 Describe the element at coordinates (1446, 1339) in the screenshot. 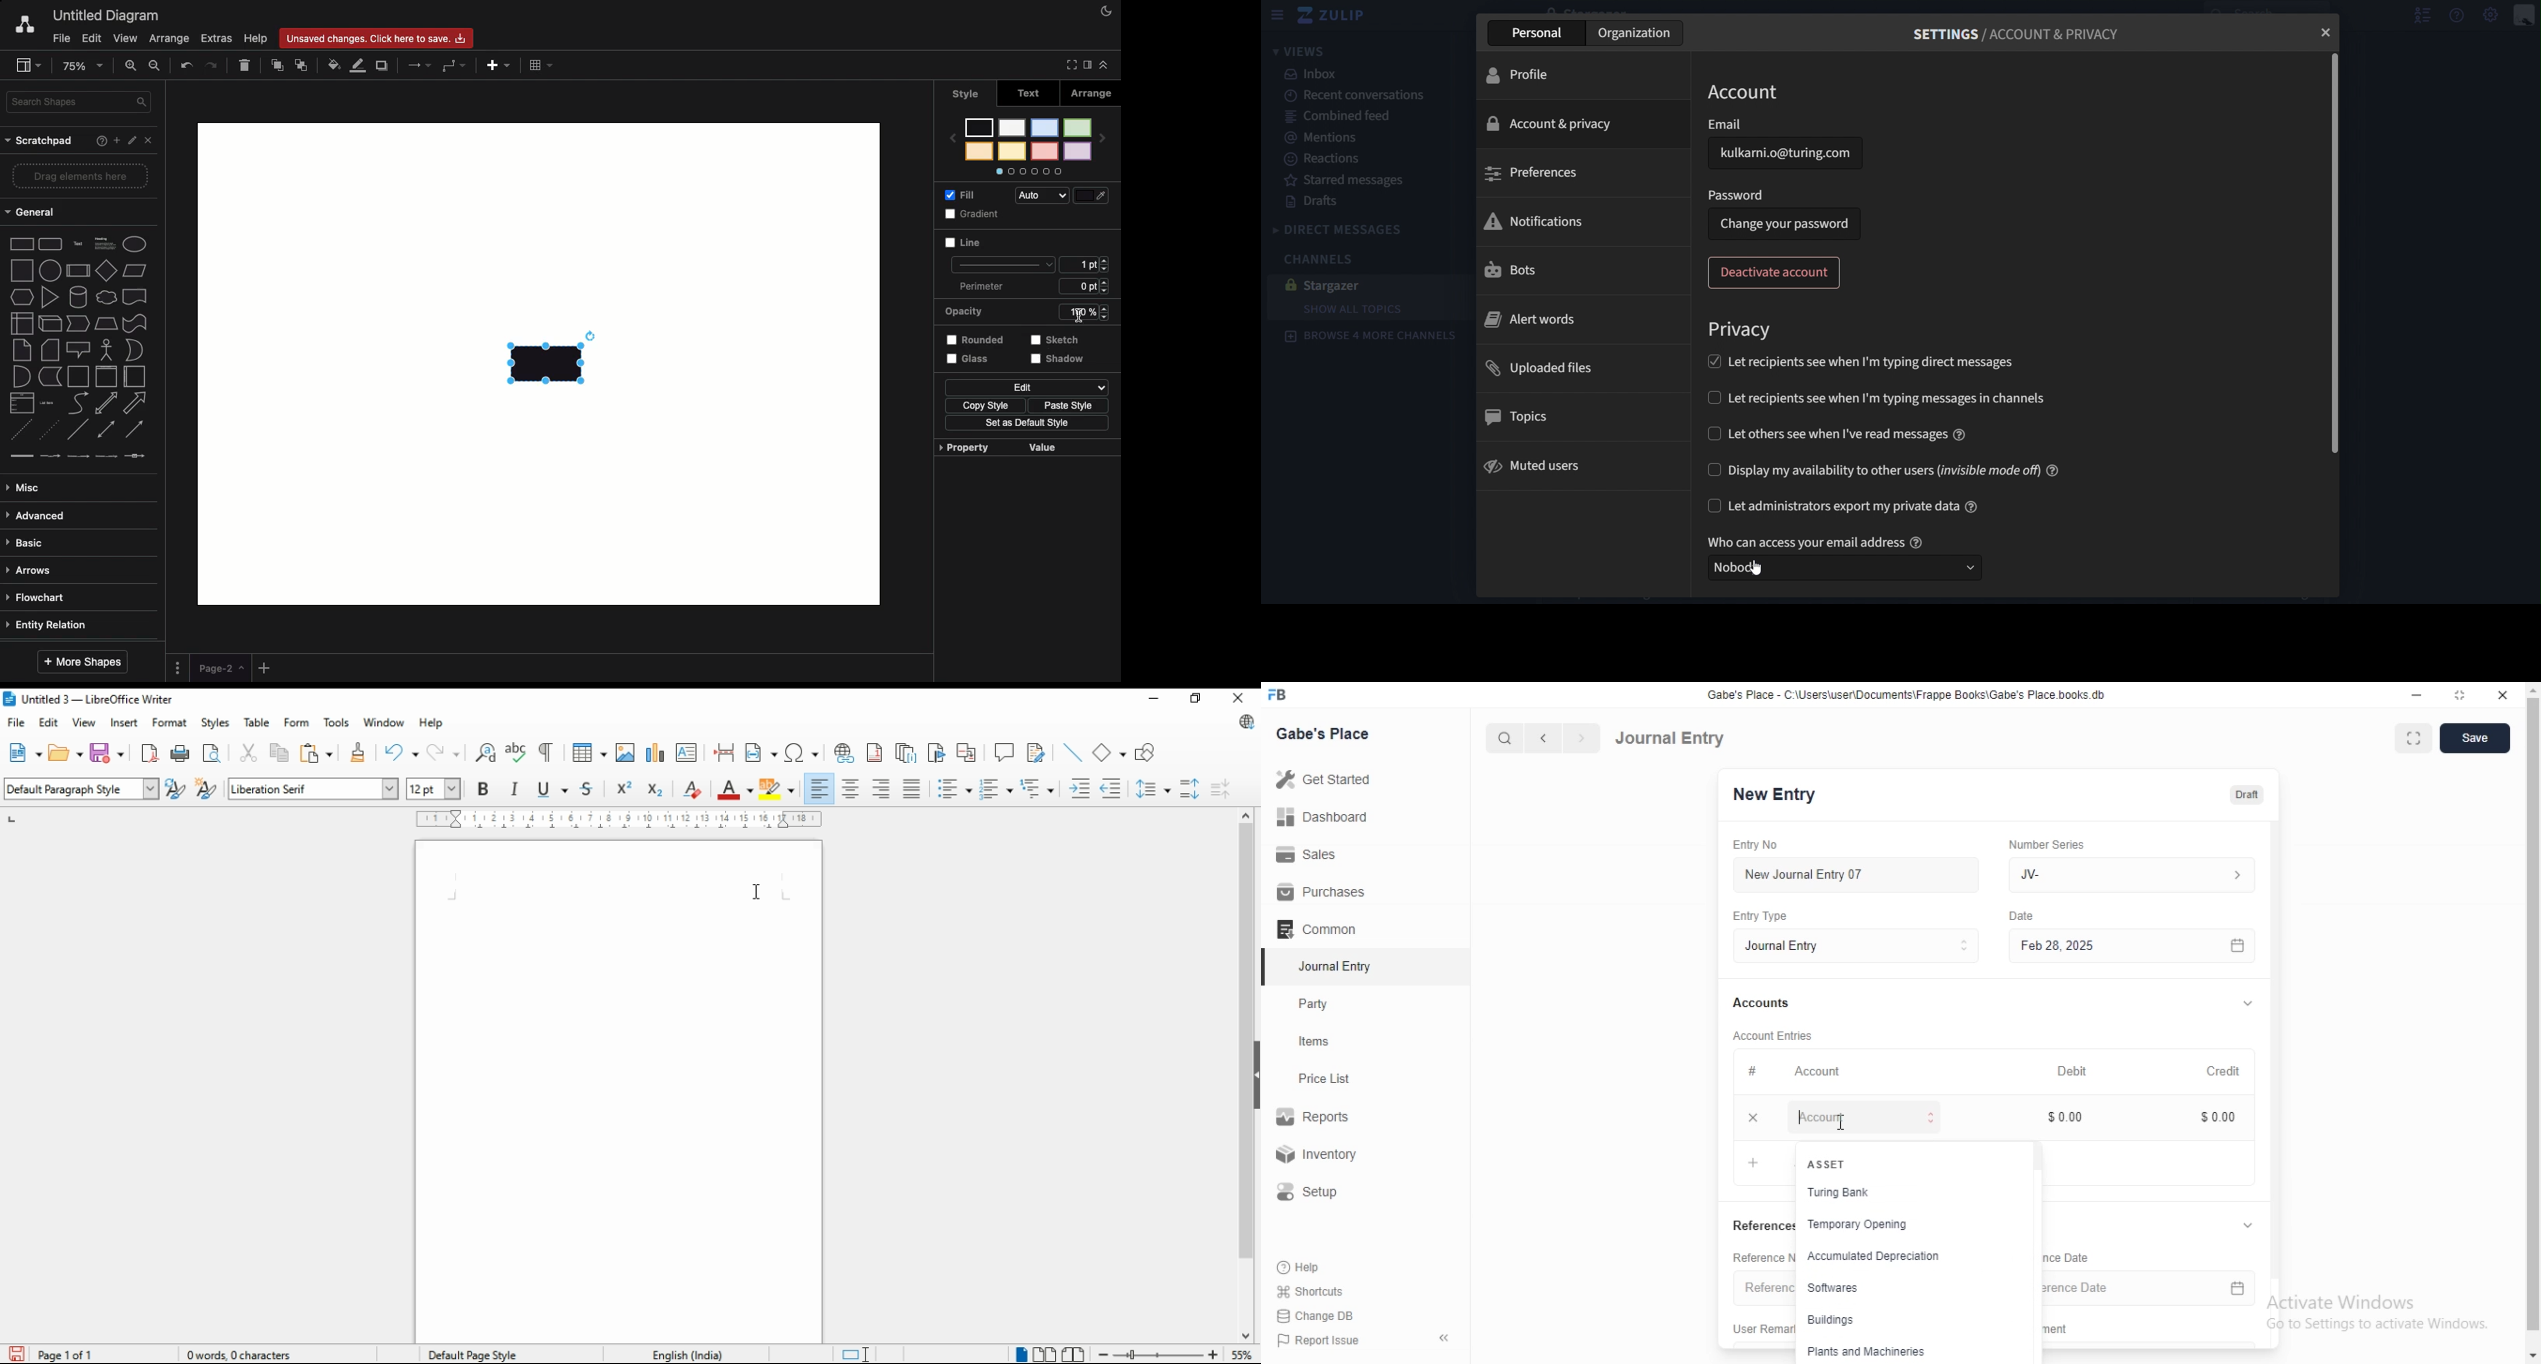

I see `«` at that location.